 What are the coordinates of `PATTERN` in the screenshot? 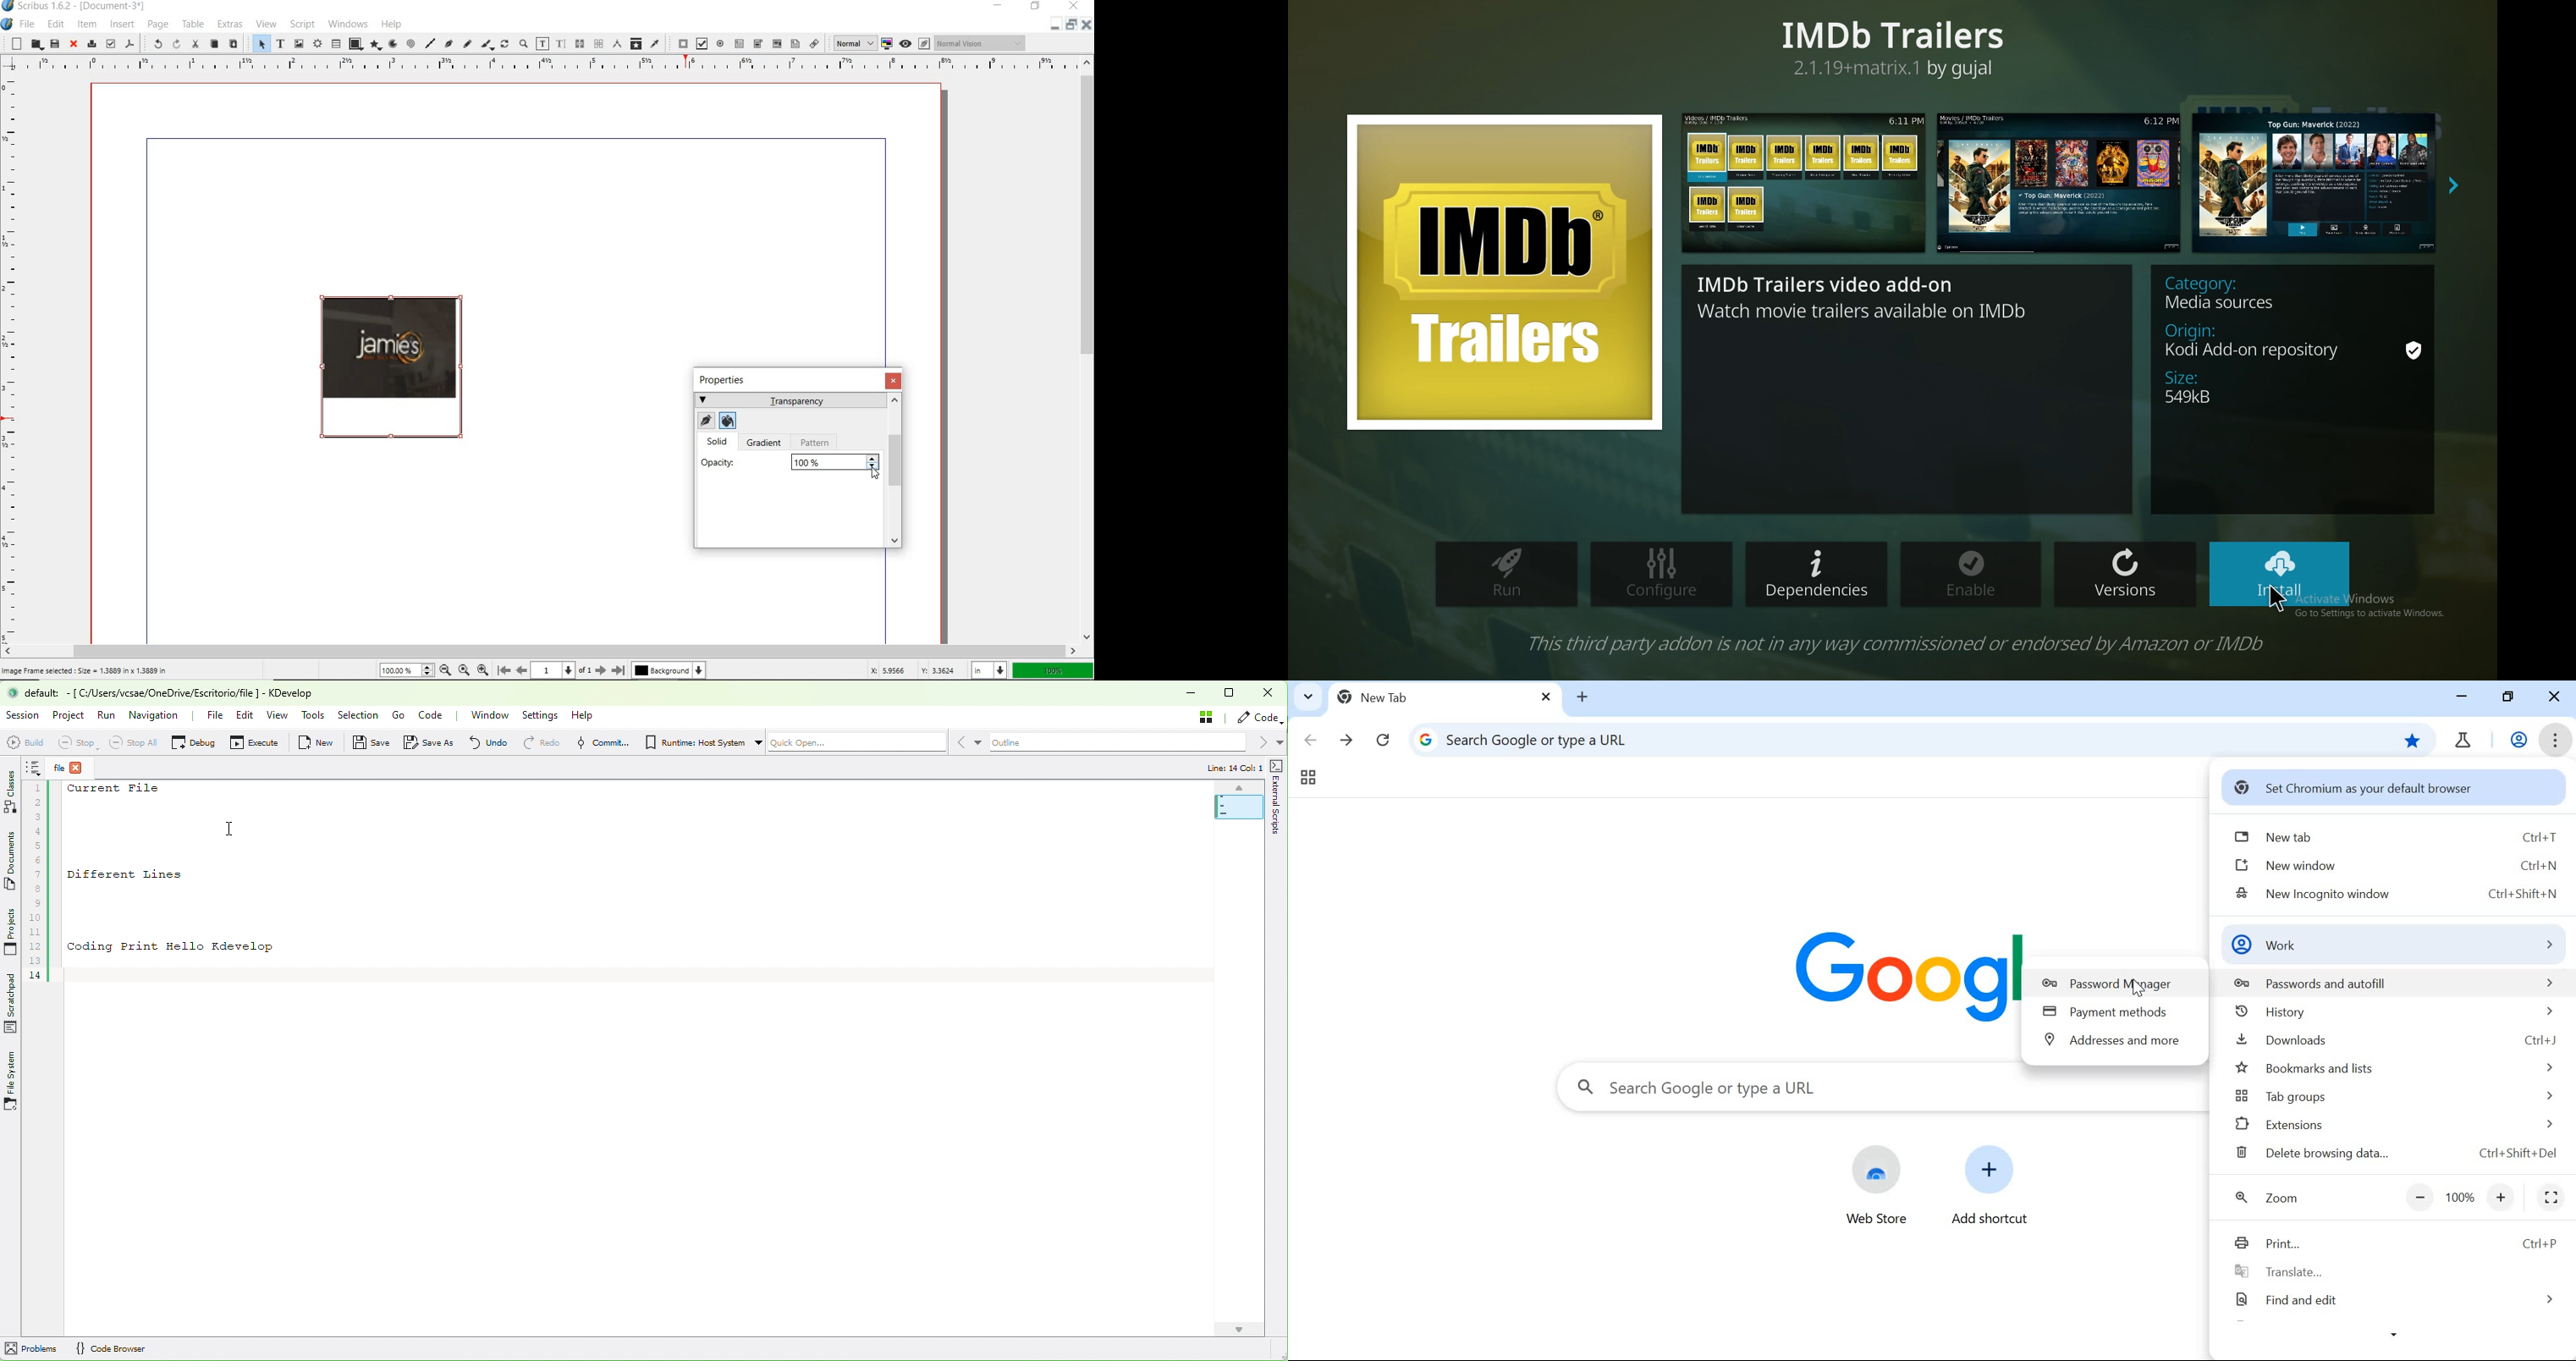 It's located at (818, 443).